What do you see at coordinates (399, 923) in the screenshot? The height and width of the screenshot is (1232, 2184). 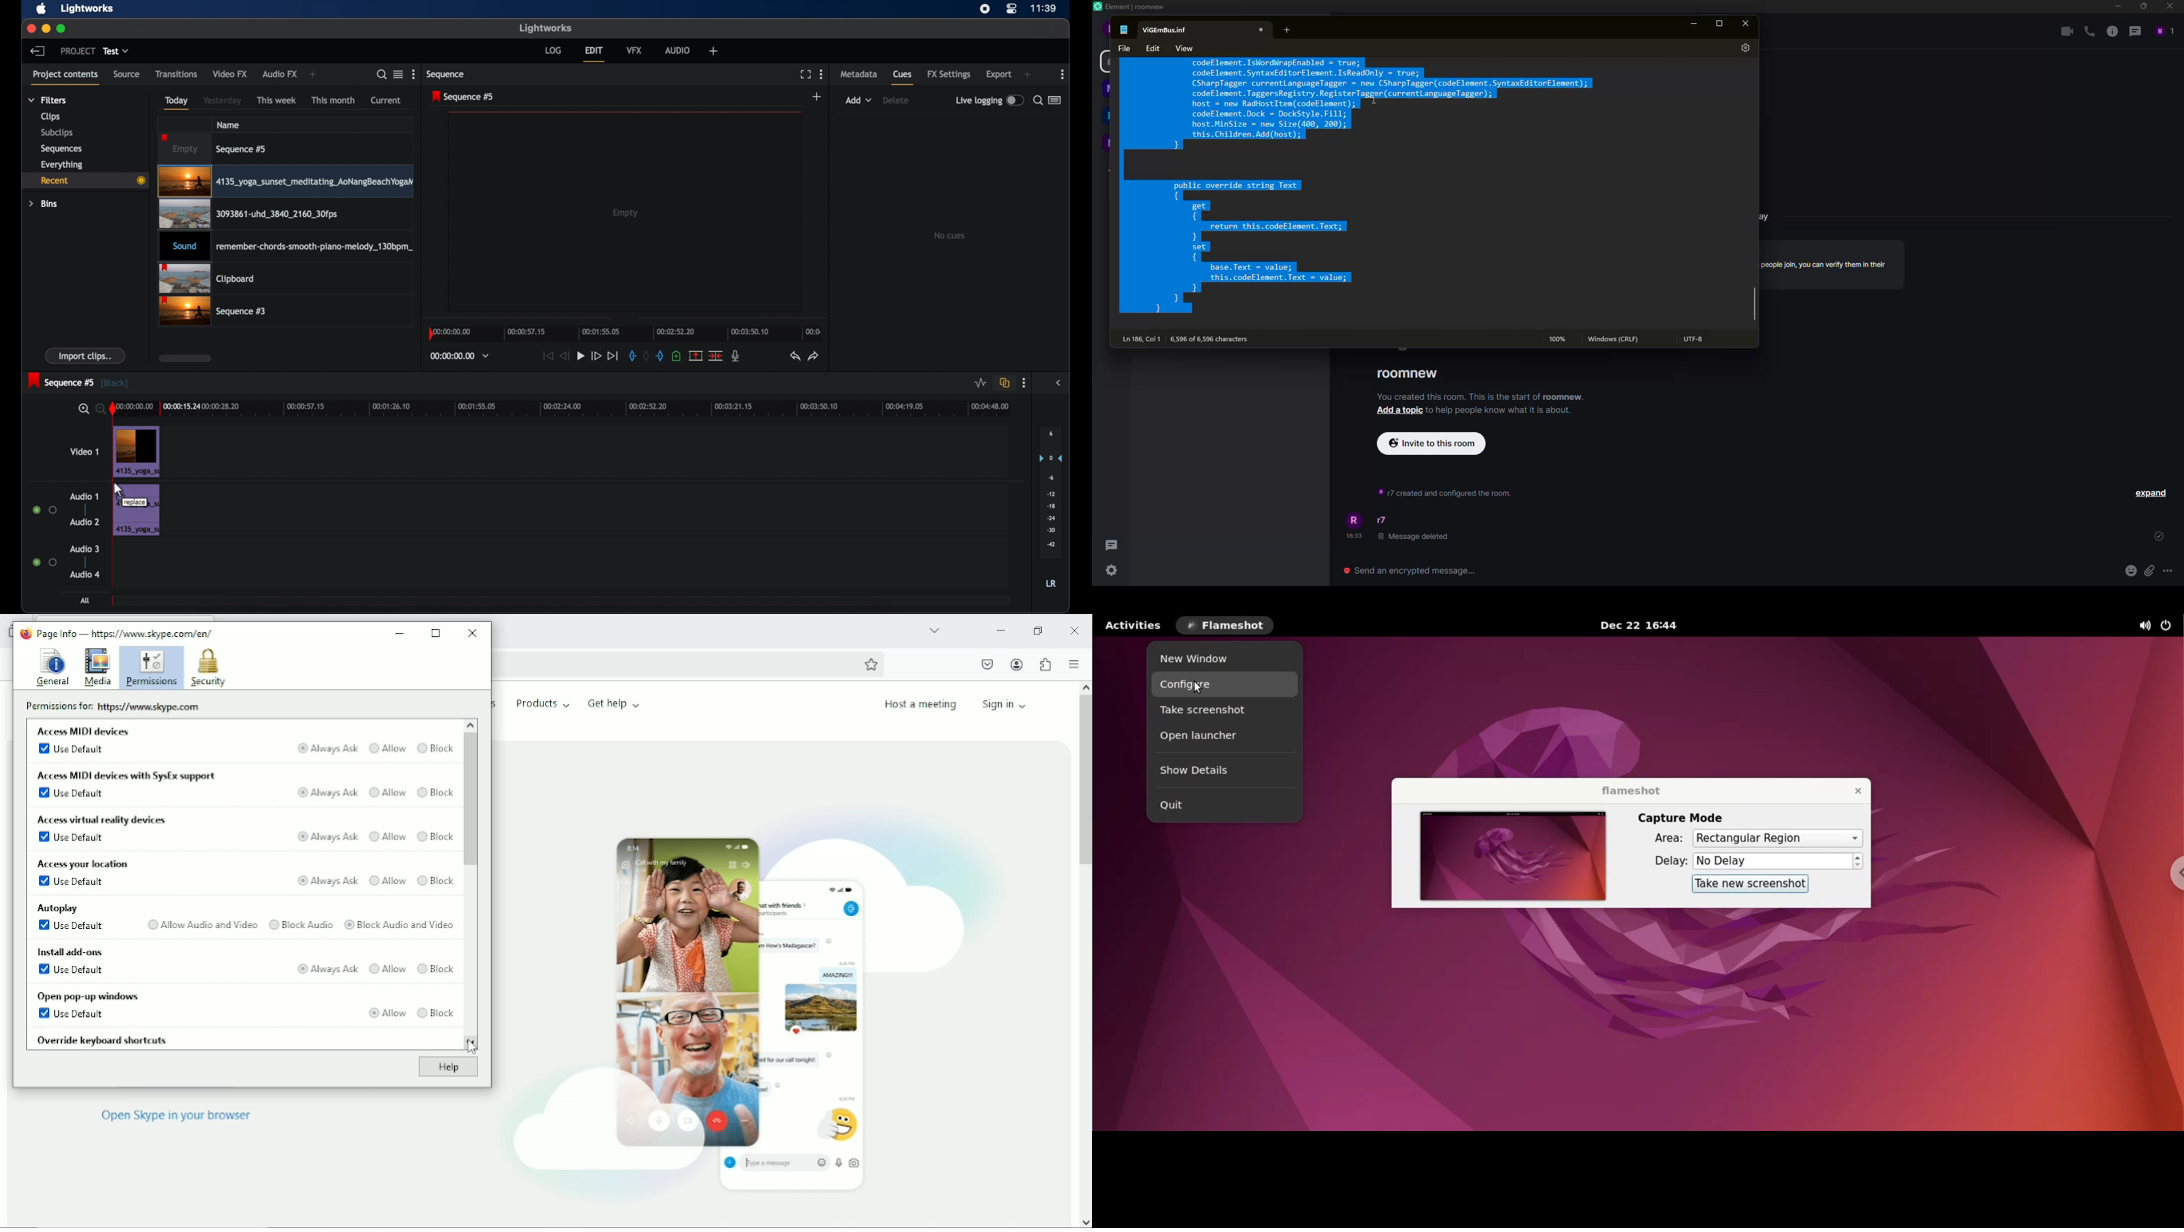 I see `Block audio and video` at bounding box center [399, 923].